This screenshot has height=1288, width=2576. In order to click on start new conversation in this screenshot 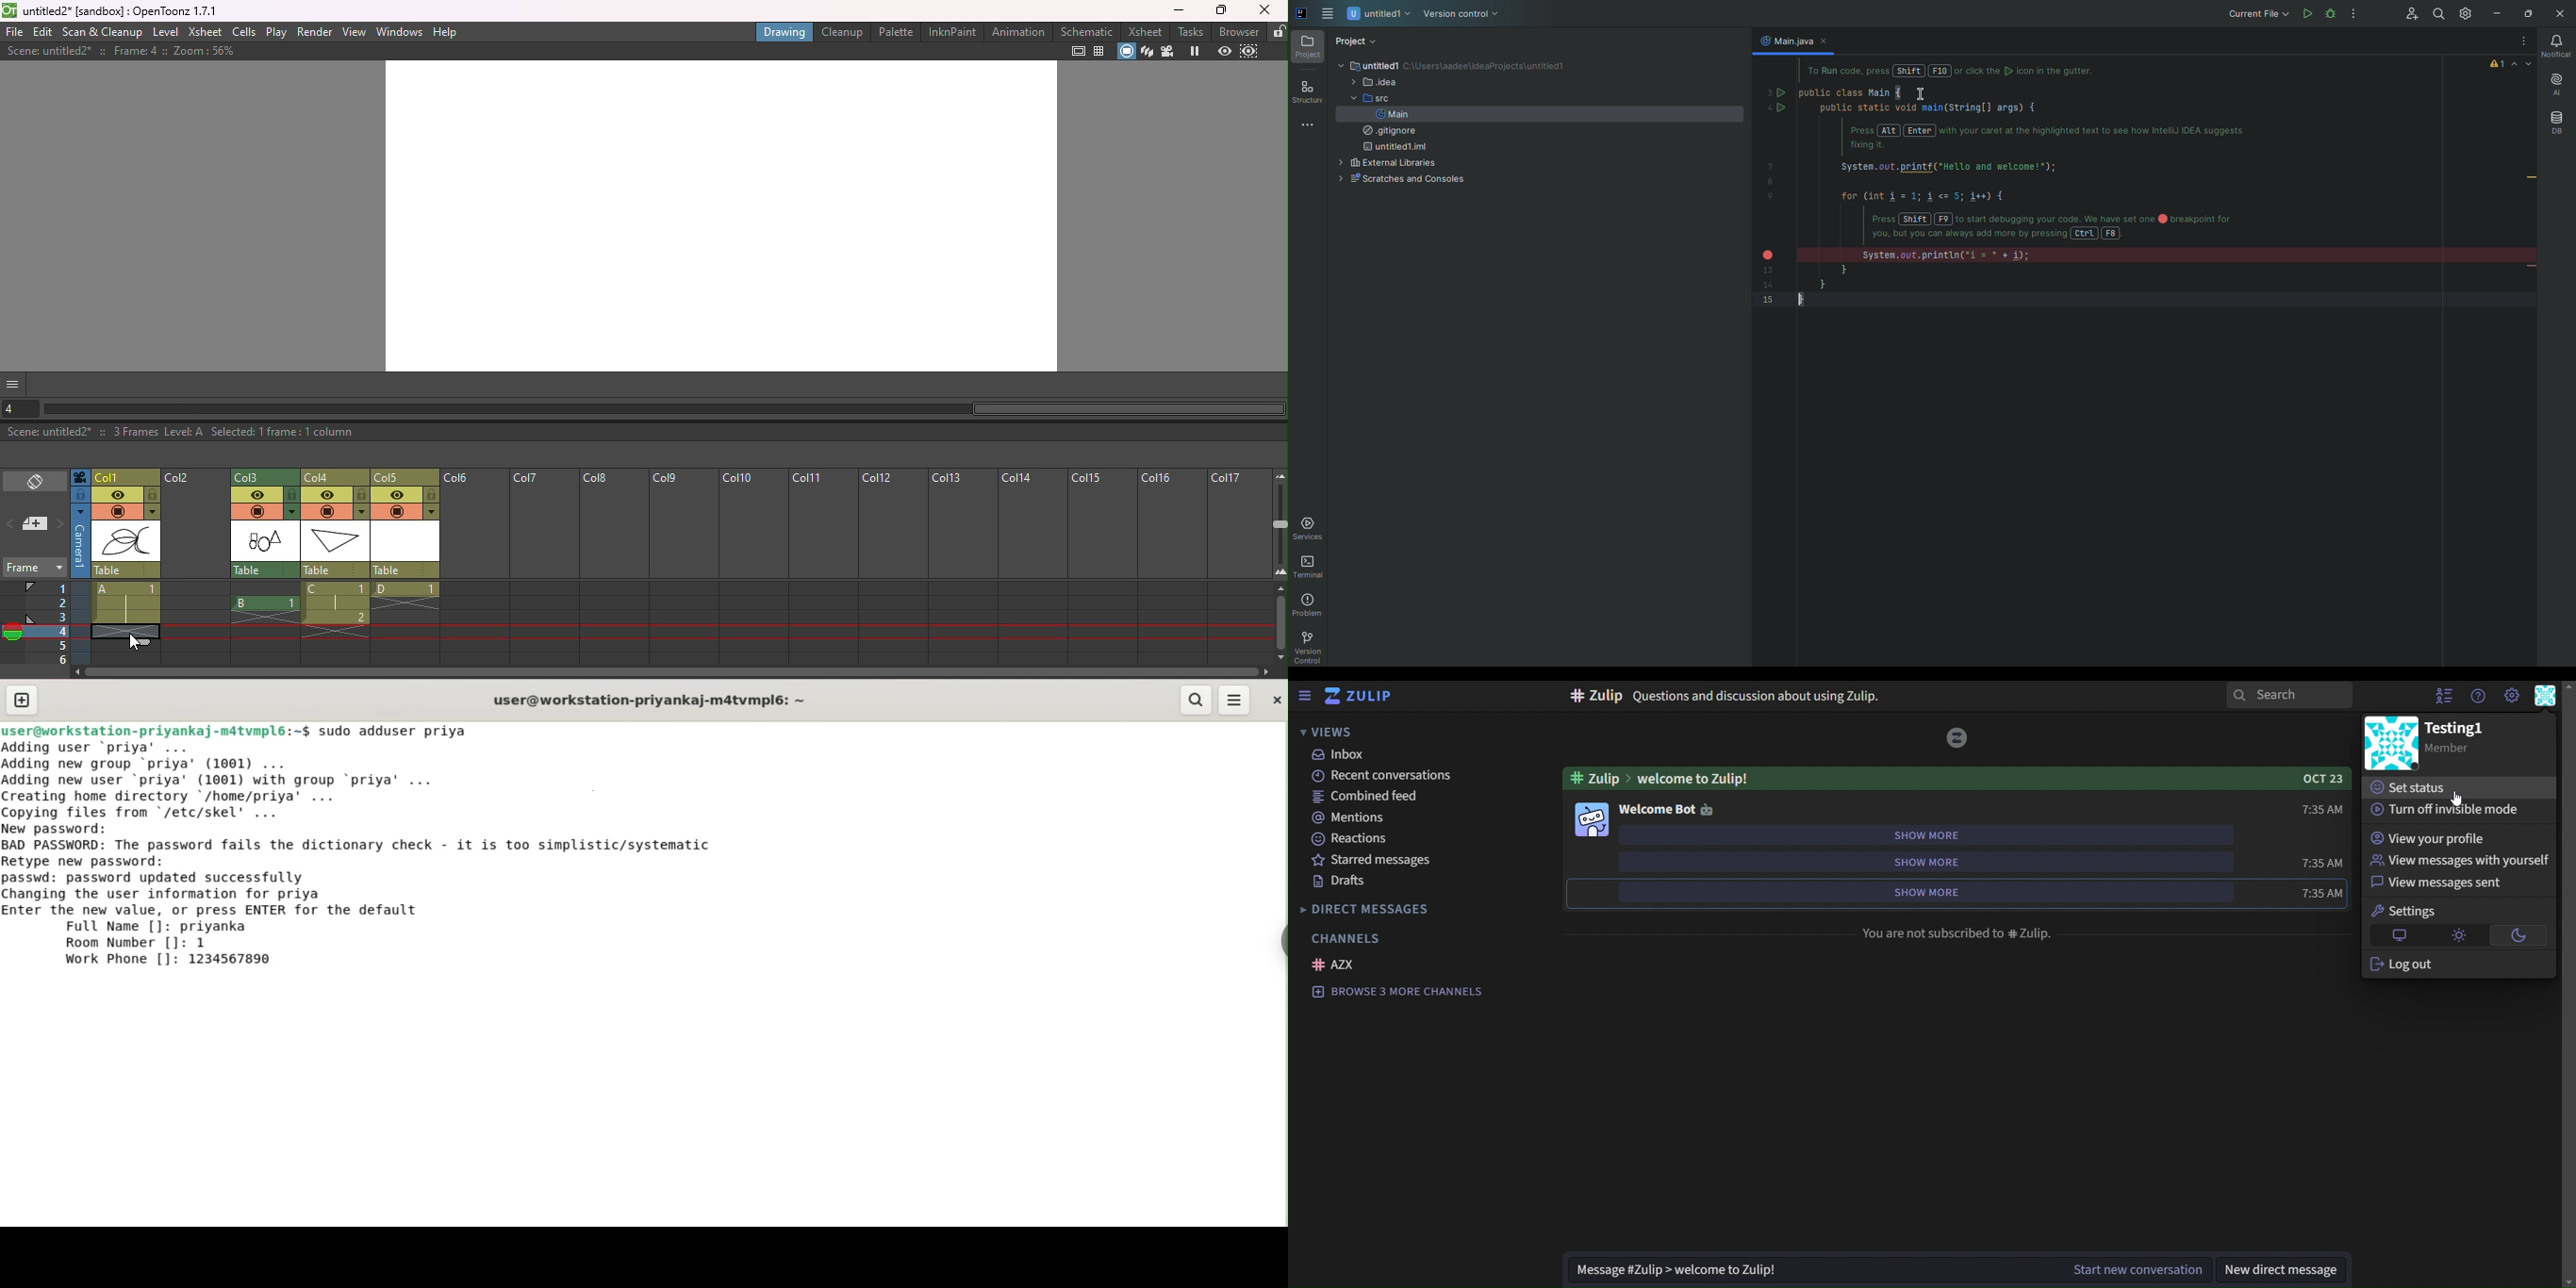, I will do `click(2136, 1270)`.